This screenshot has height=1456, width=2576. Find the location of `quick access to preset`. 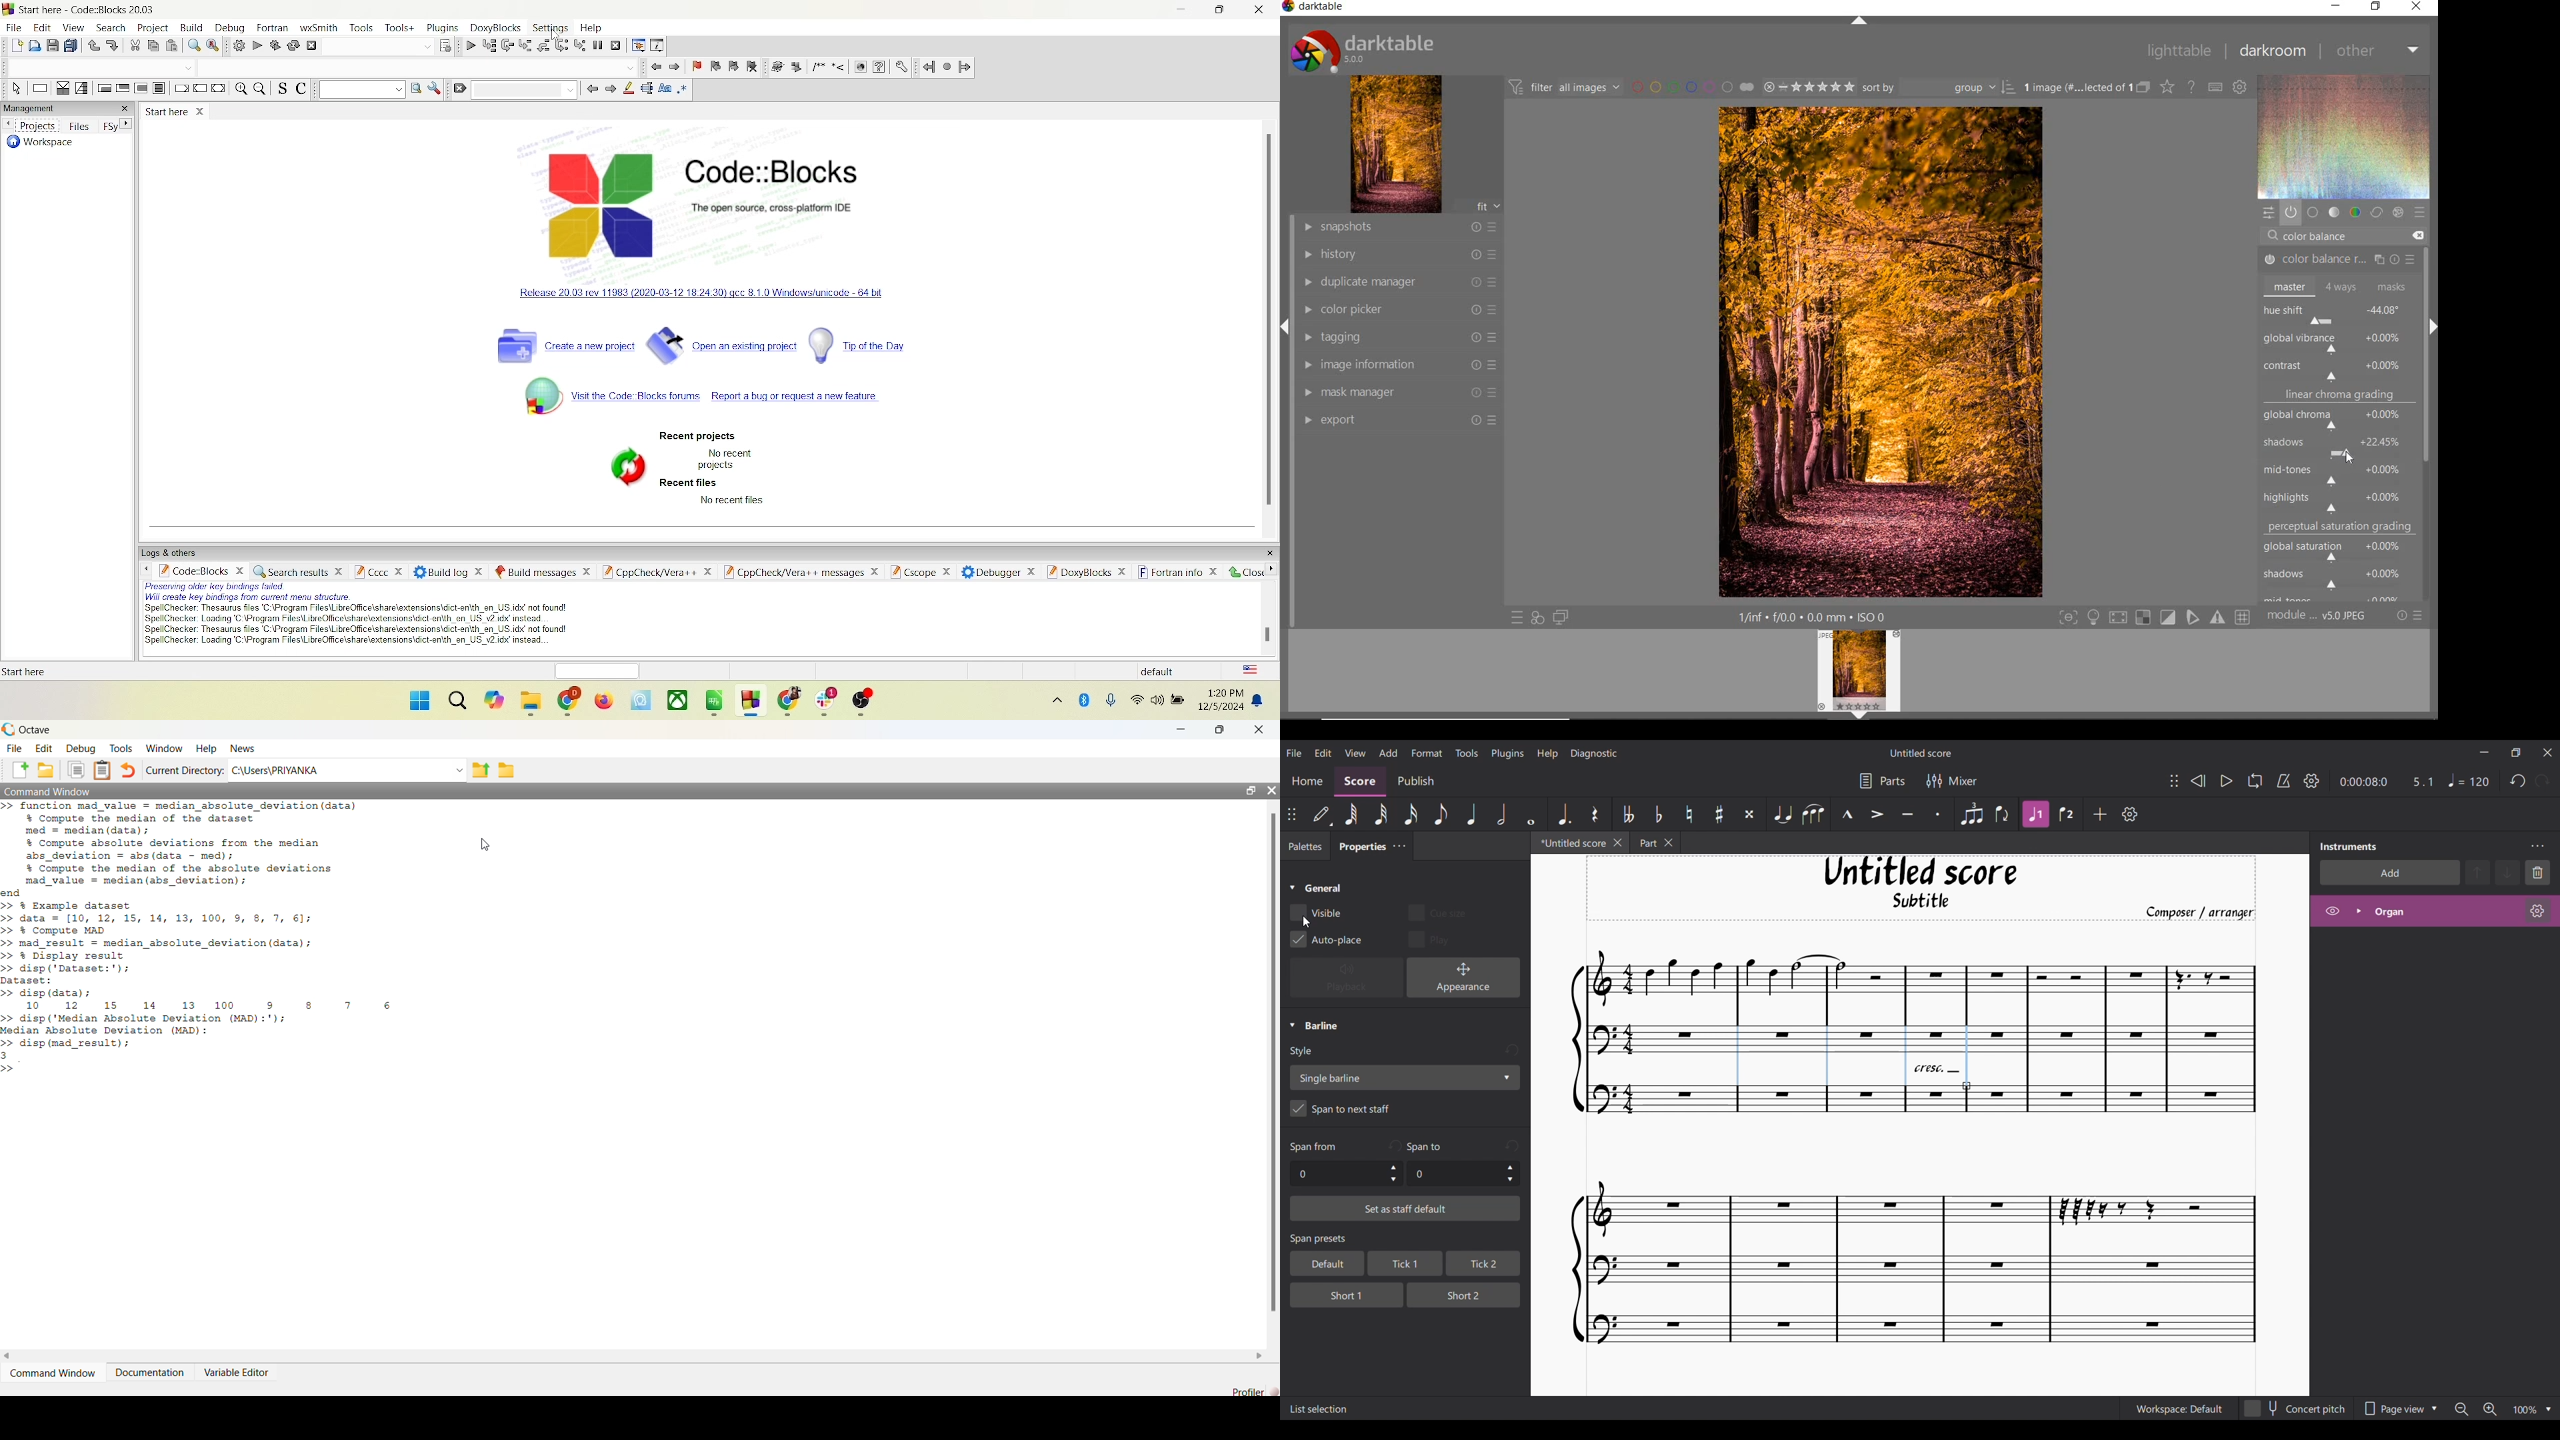

quick access to preset is located at coordinates (1517, 616).